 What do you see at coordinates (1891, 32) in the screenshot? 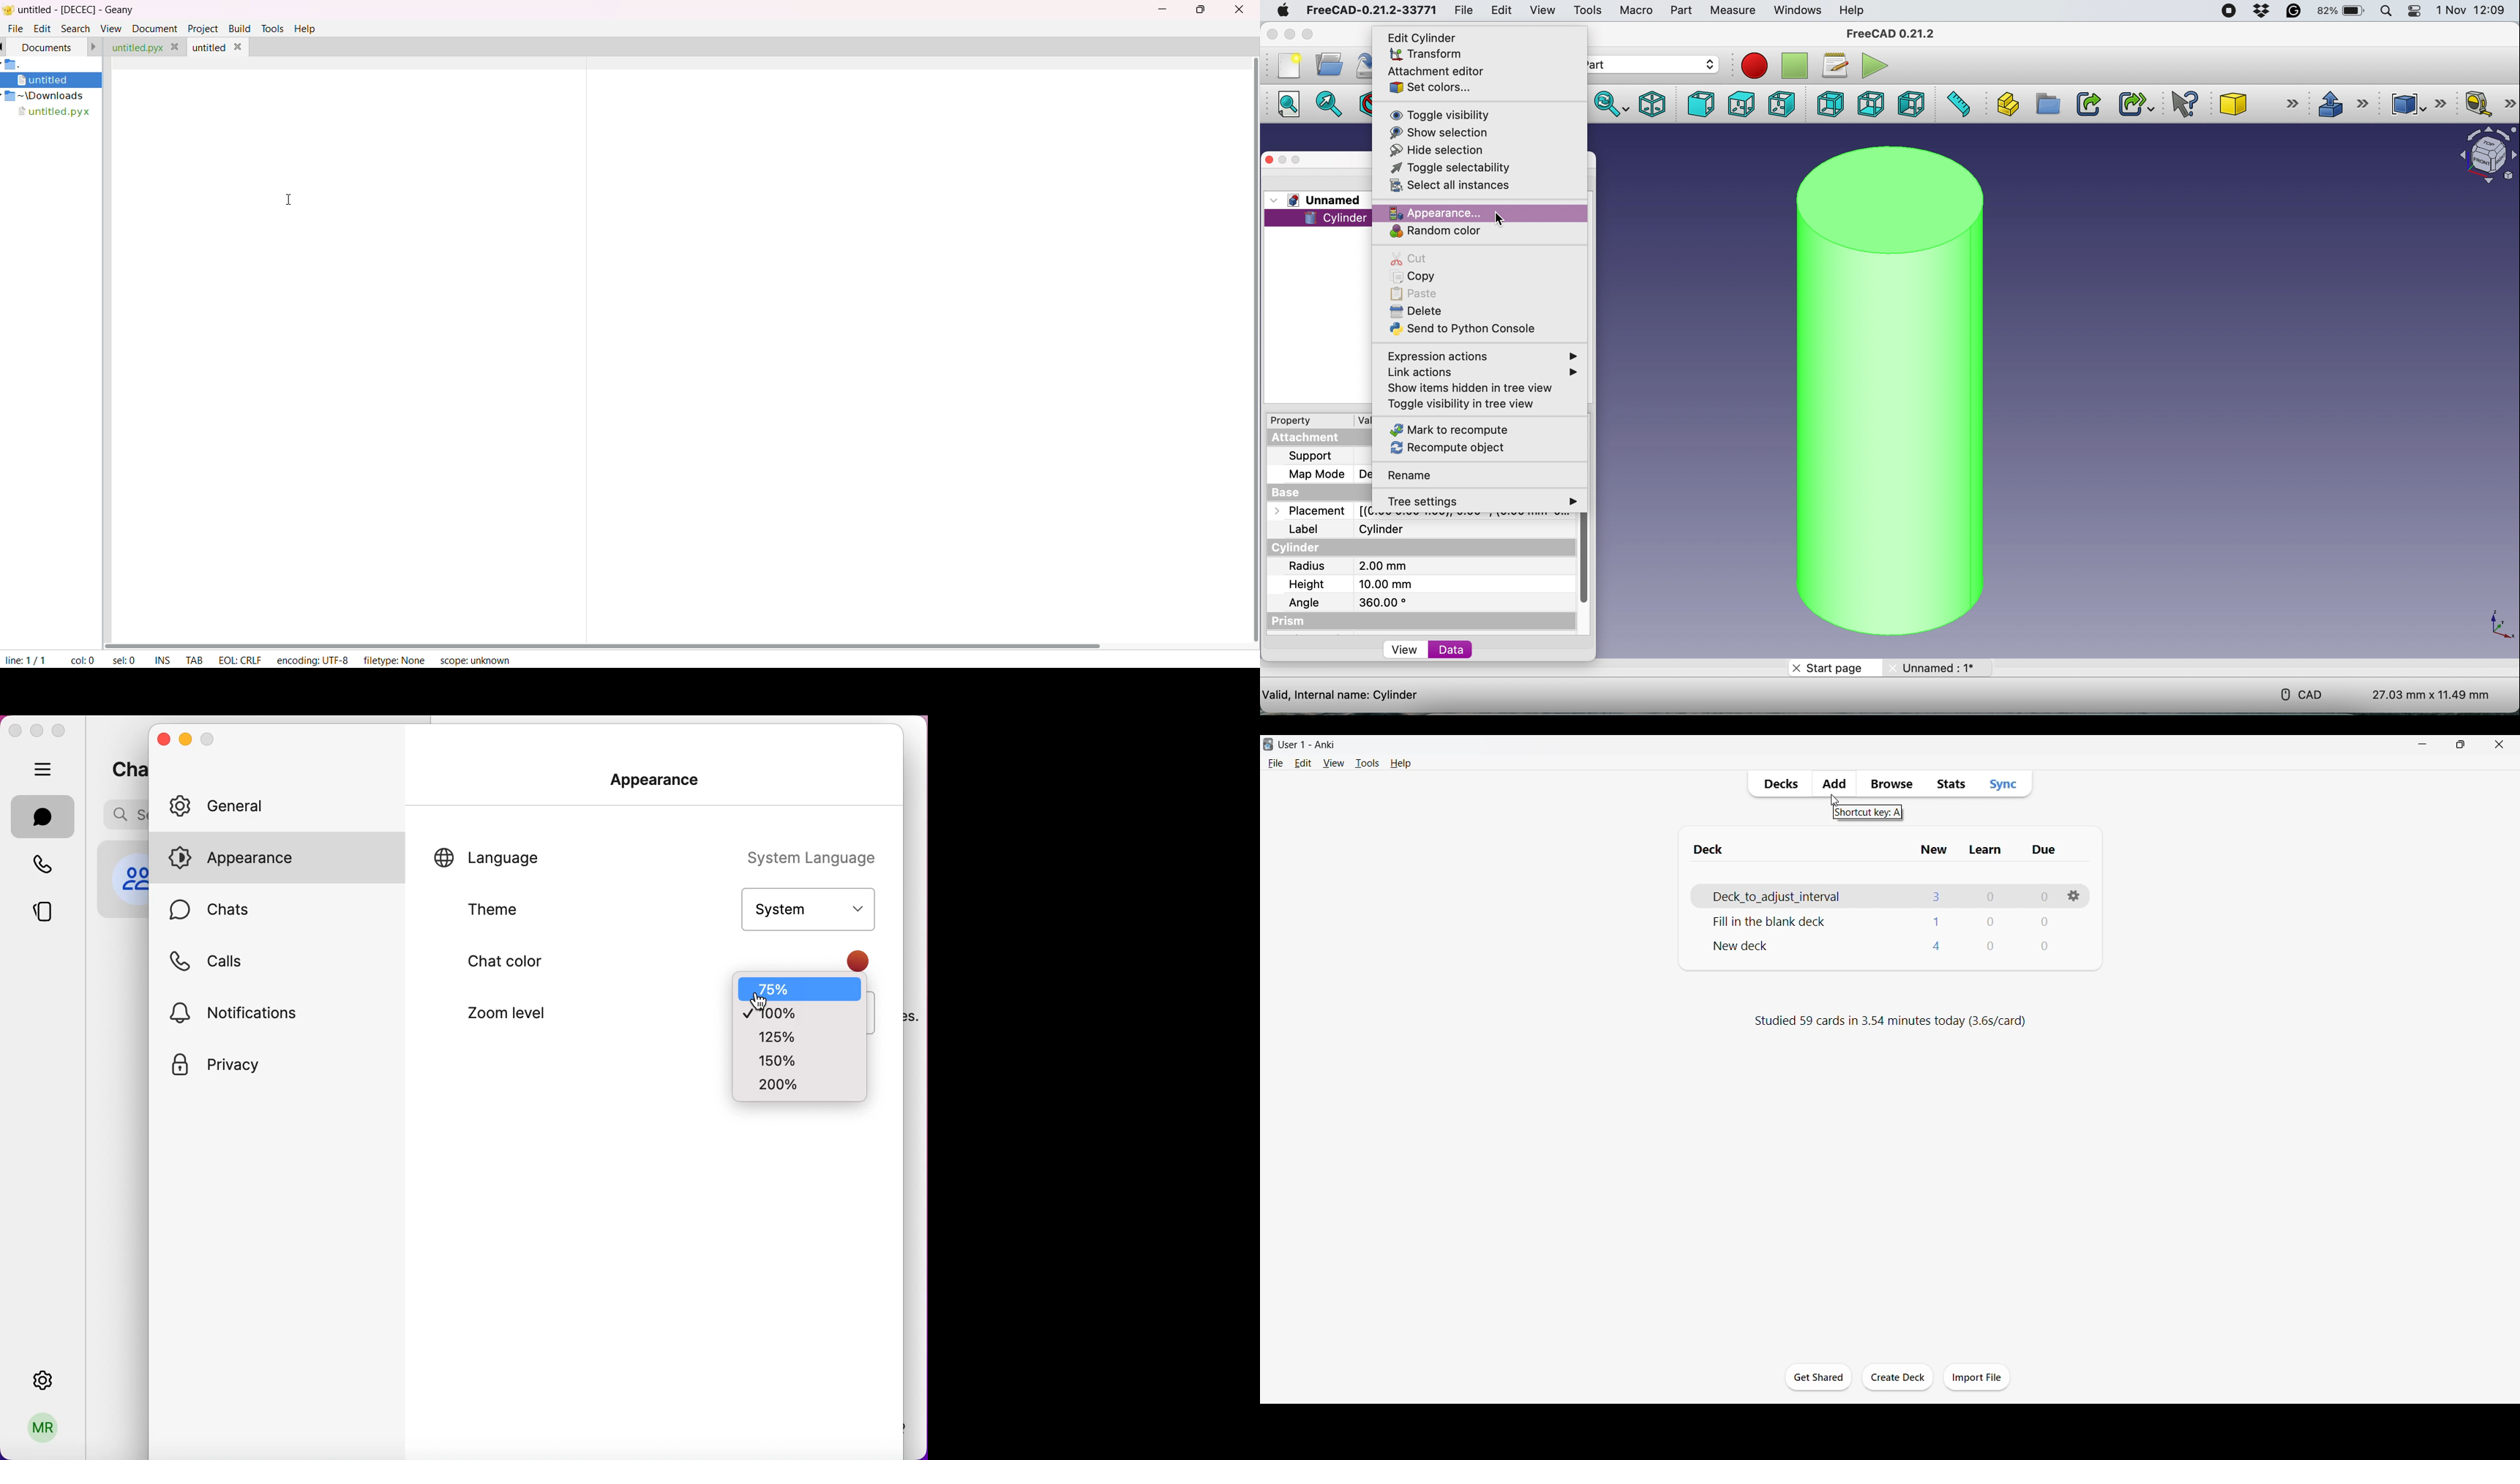
I see `freecad` at bounding box center [1891, 32].